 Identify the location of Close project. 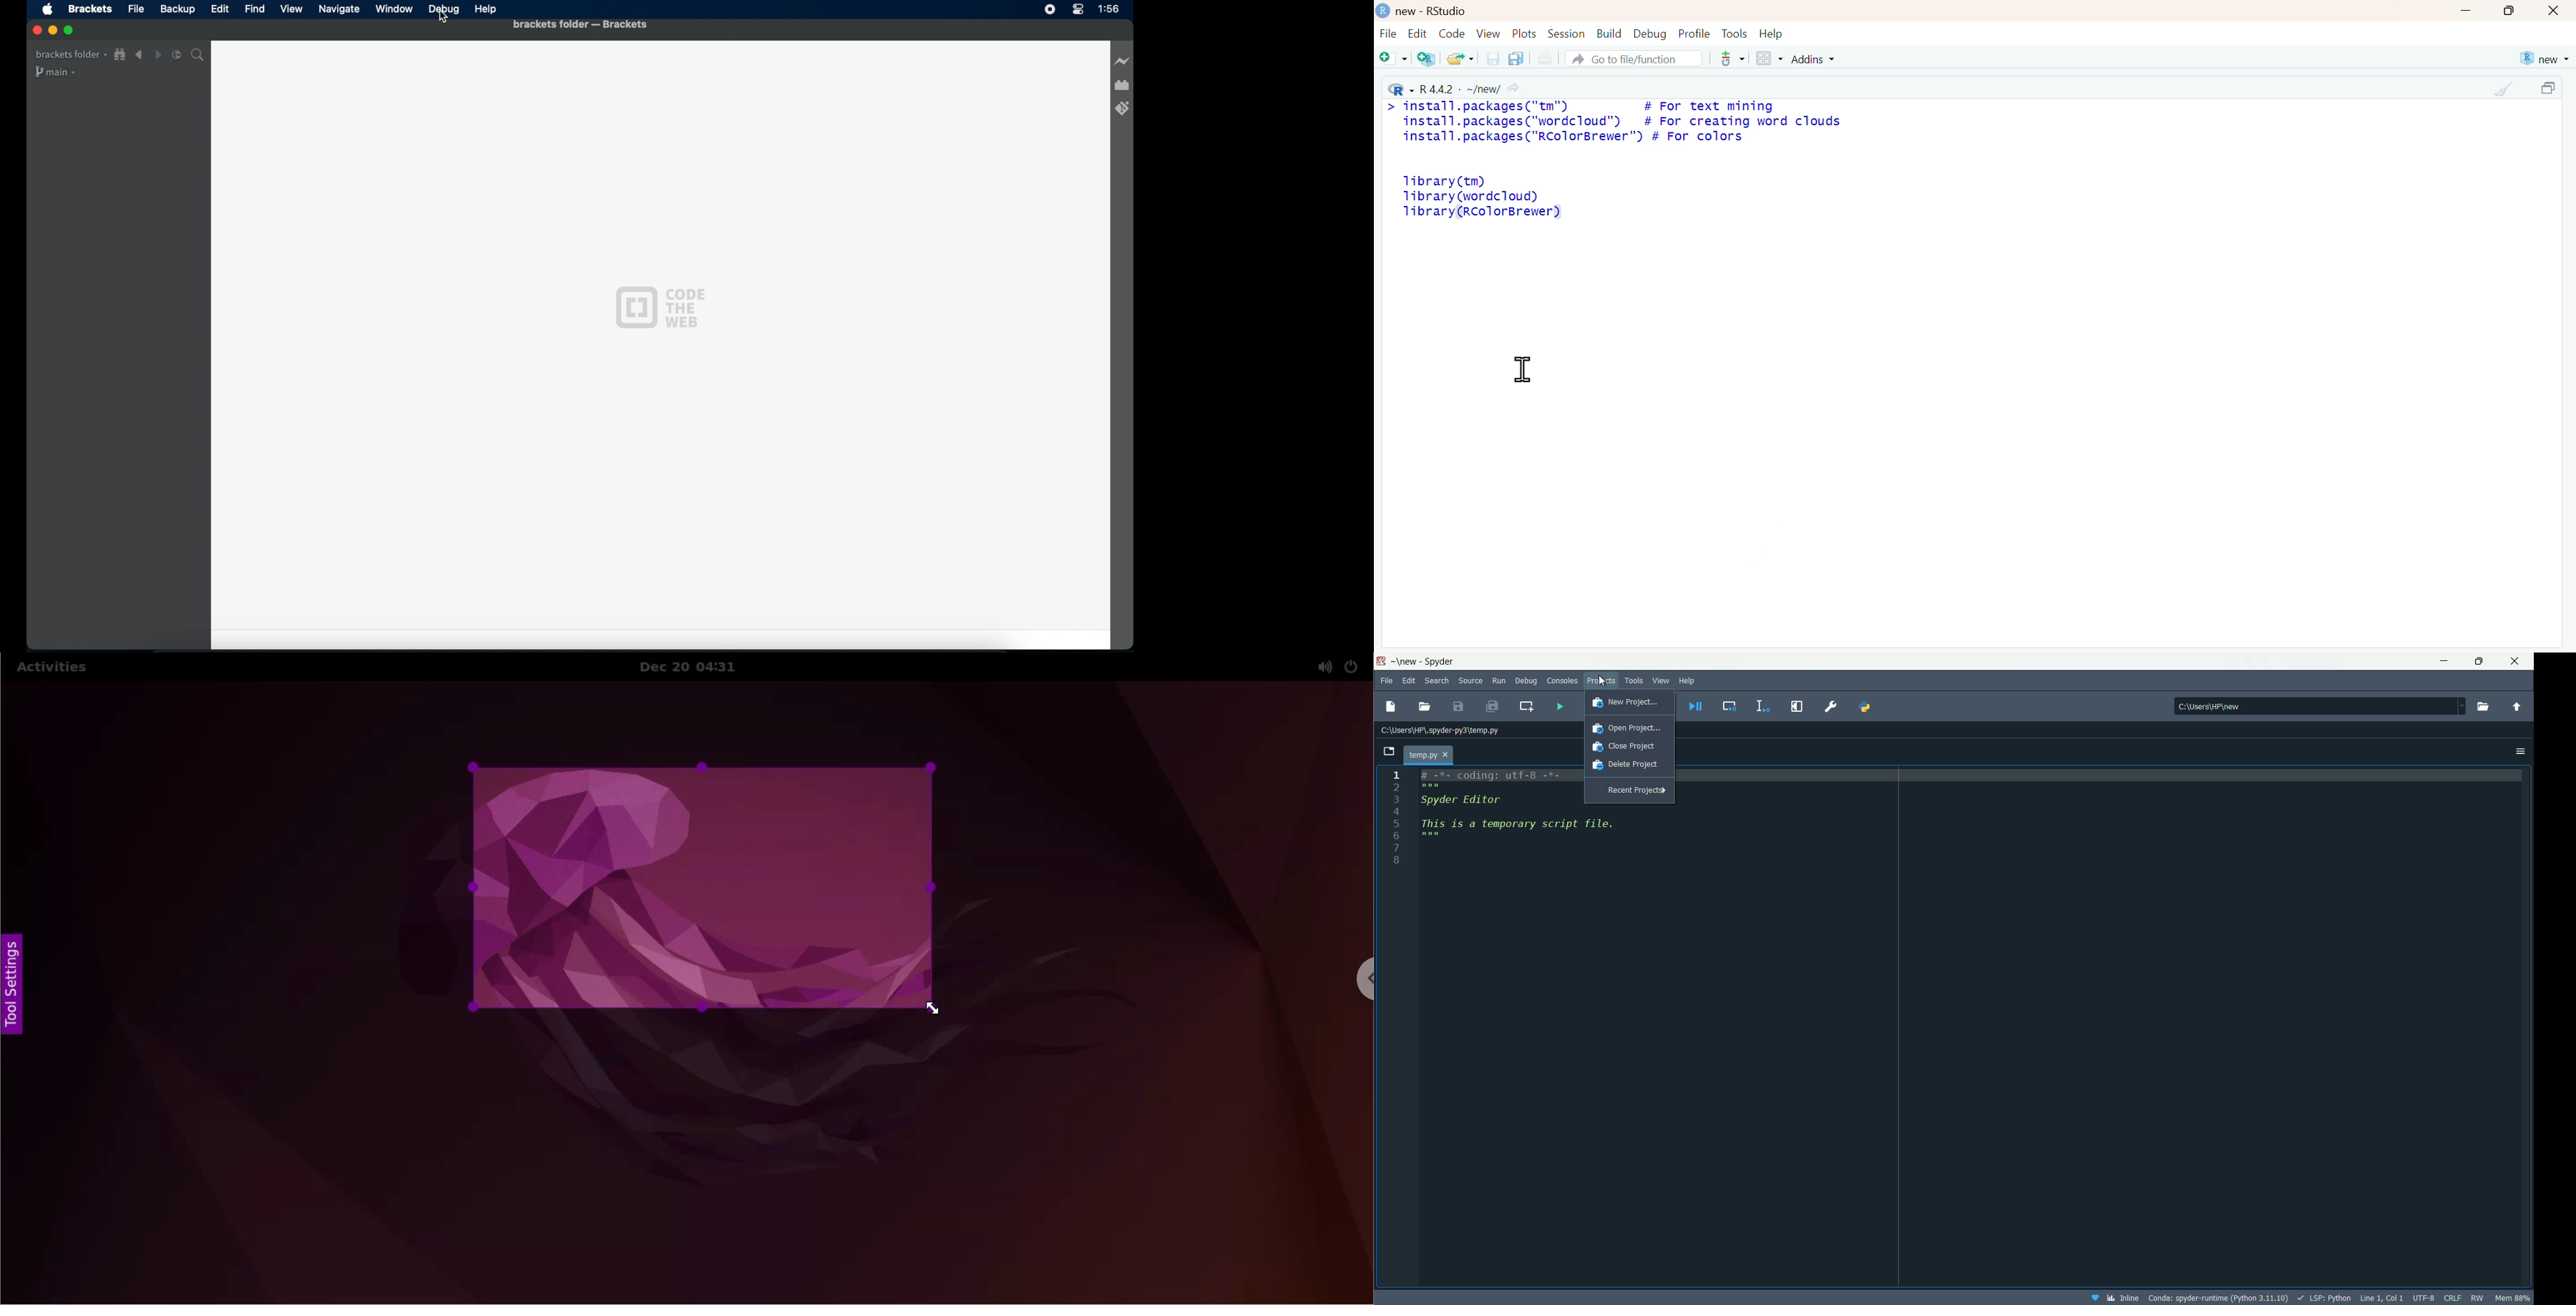
(1628, 747).